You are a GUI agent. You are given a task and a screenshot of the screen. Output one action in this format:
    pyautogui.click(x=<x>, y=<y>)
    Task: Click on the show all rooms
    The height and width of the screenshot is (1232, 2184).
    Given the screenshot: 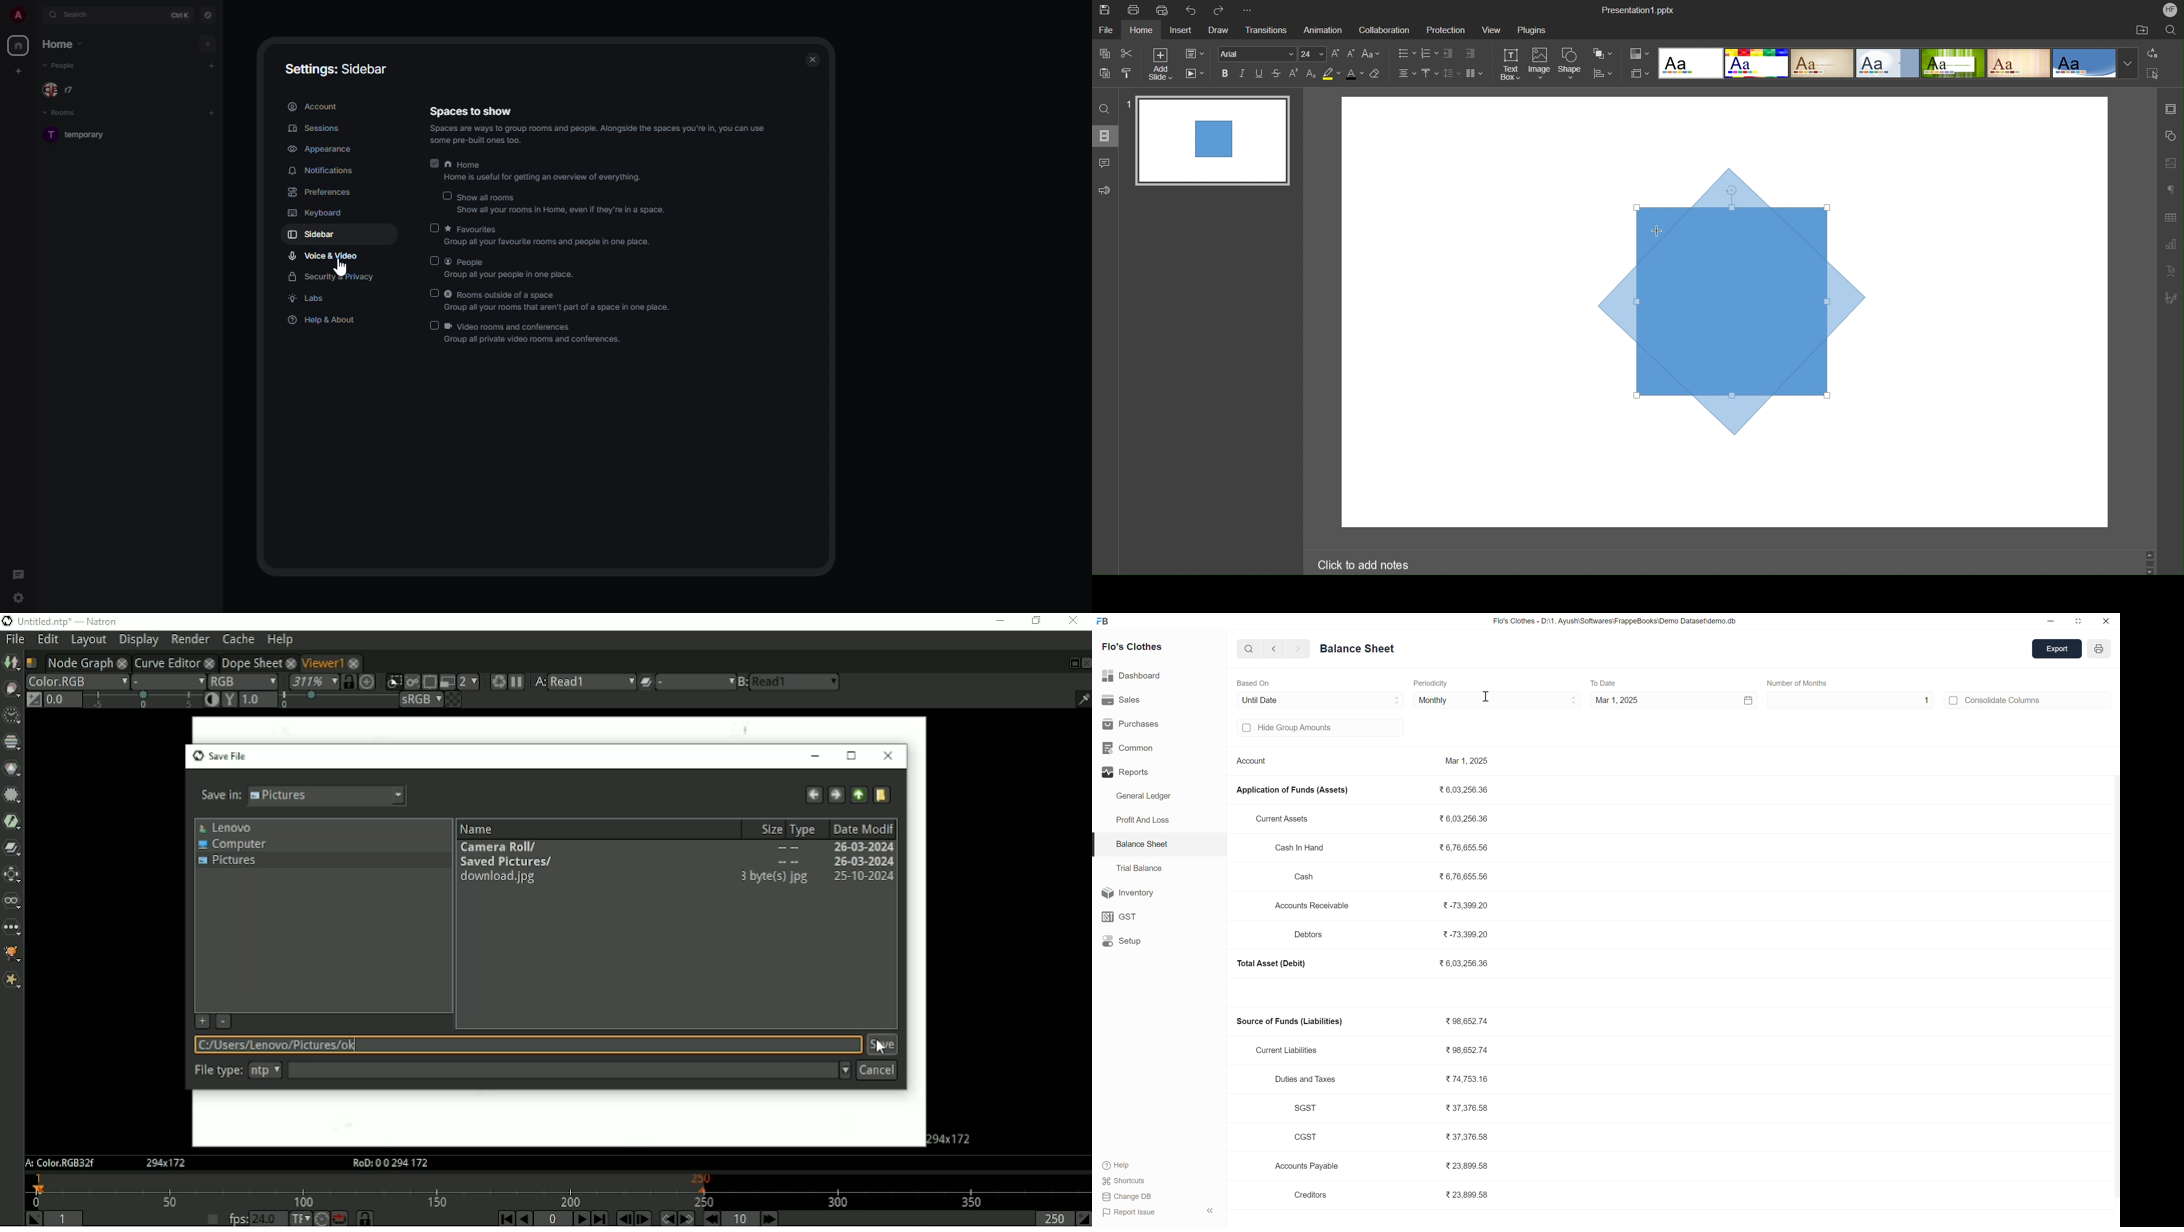 What is the action you would take?
    pyautogui.click(x=562, y=207)
    